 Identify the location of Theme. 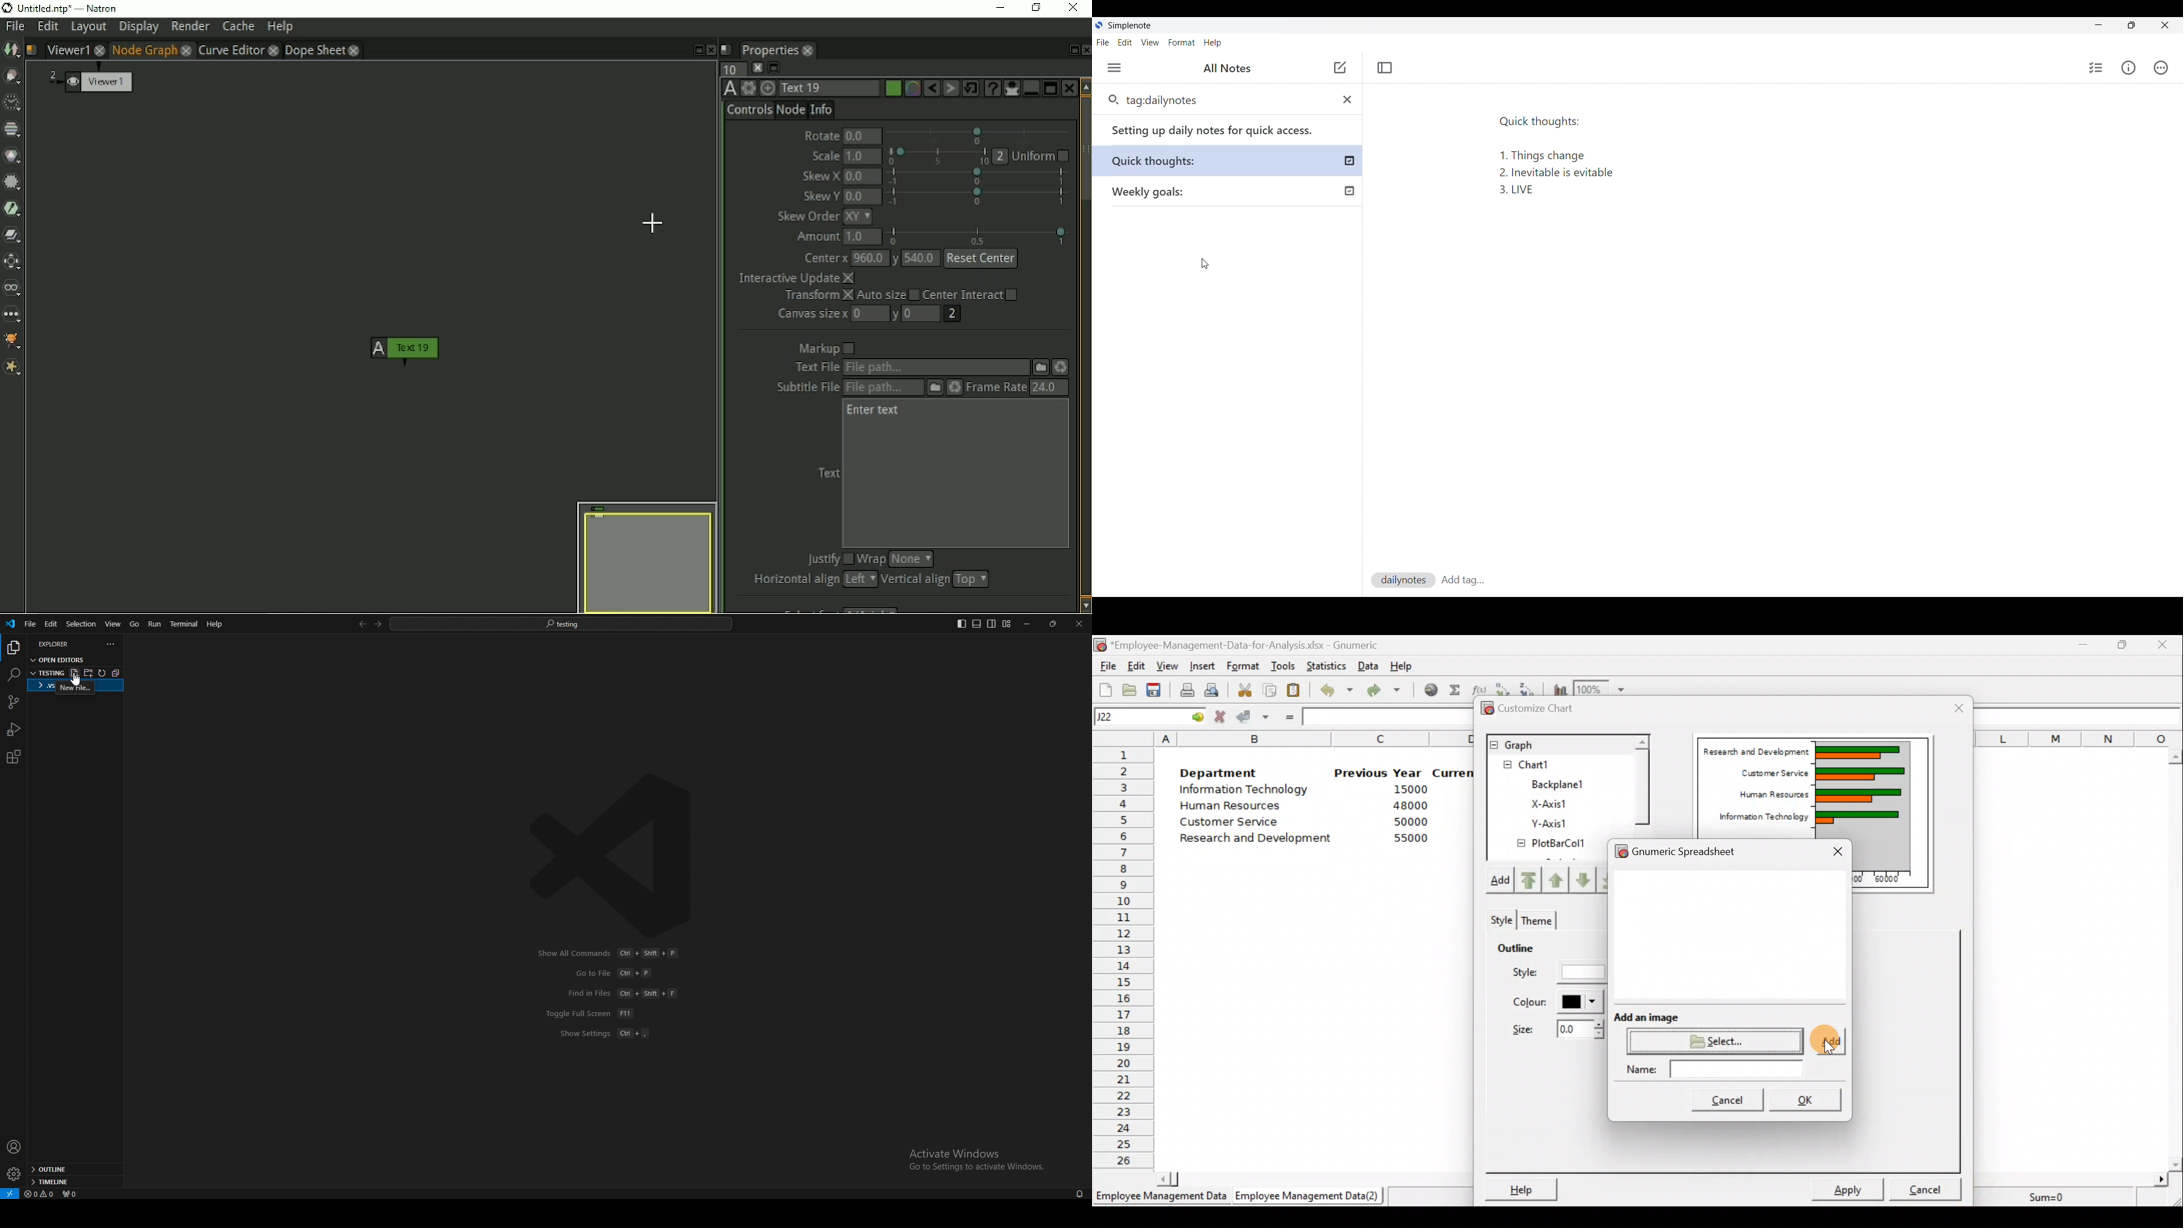
(1539, 918).